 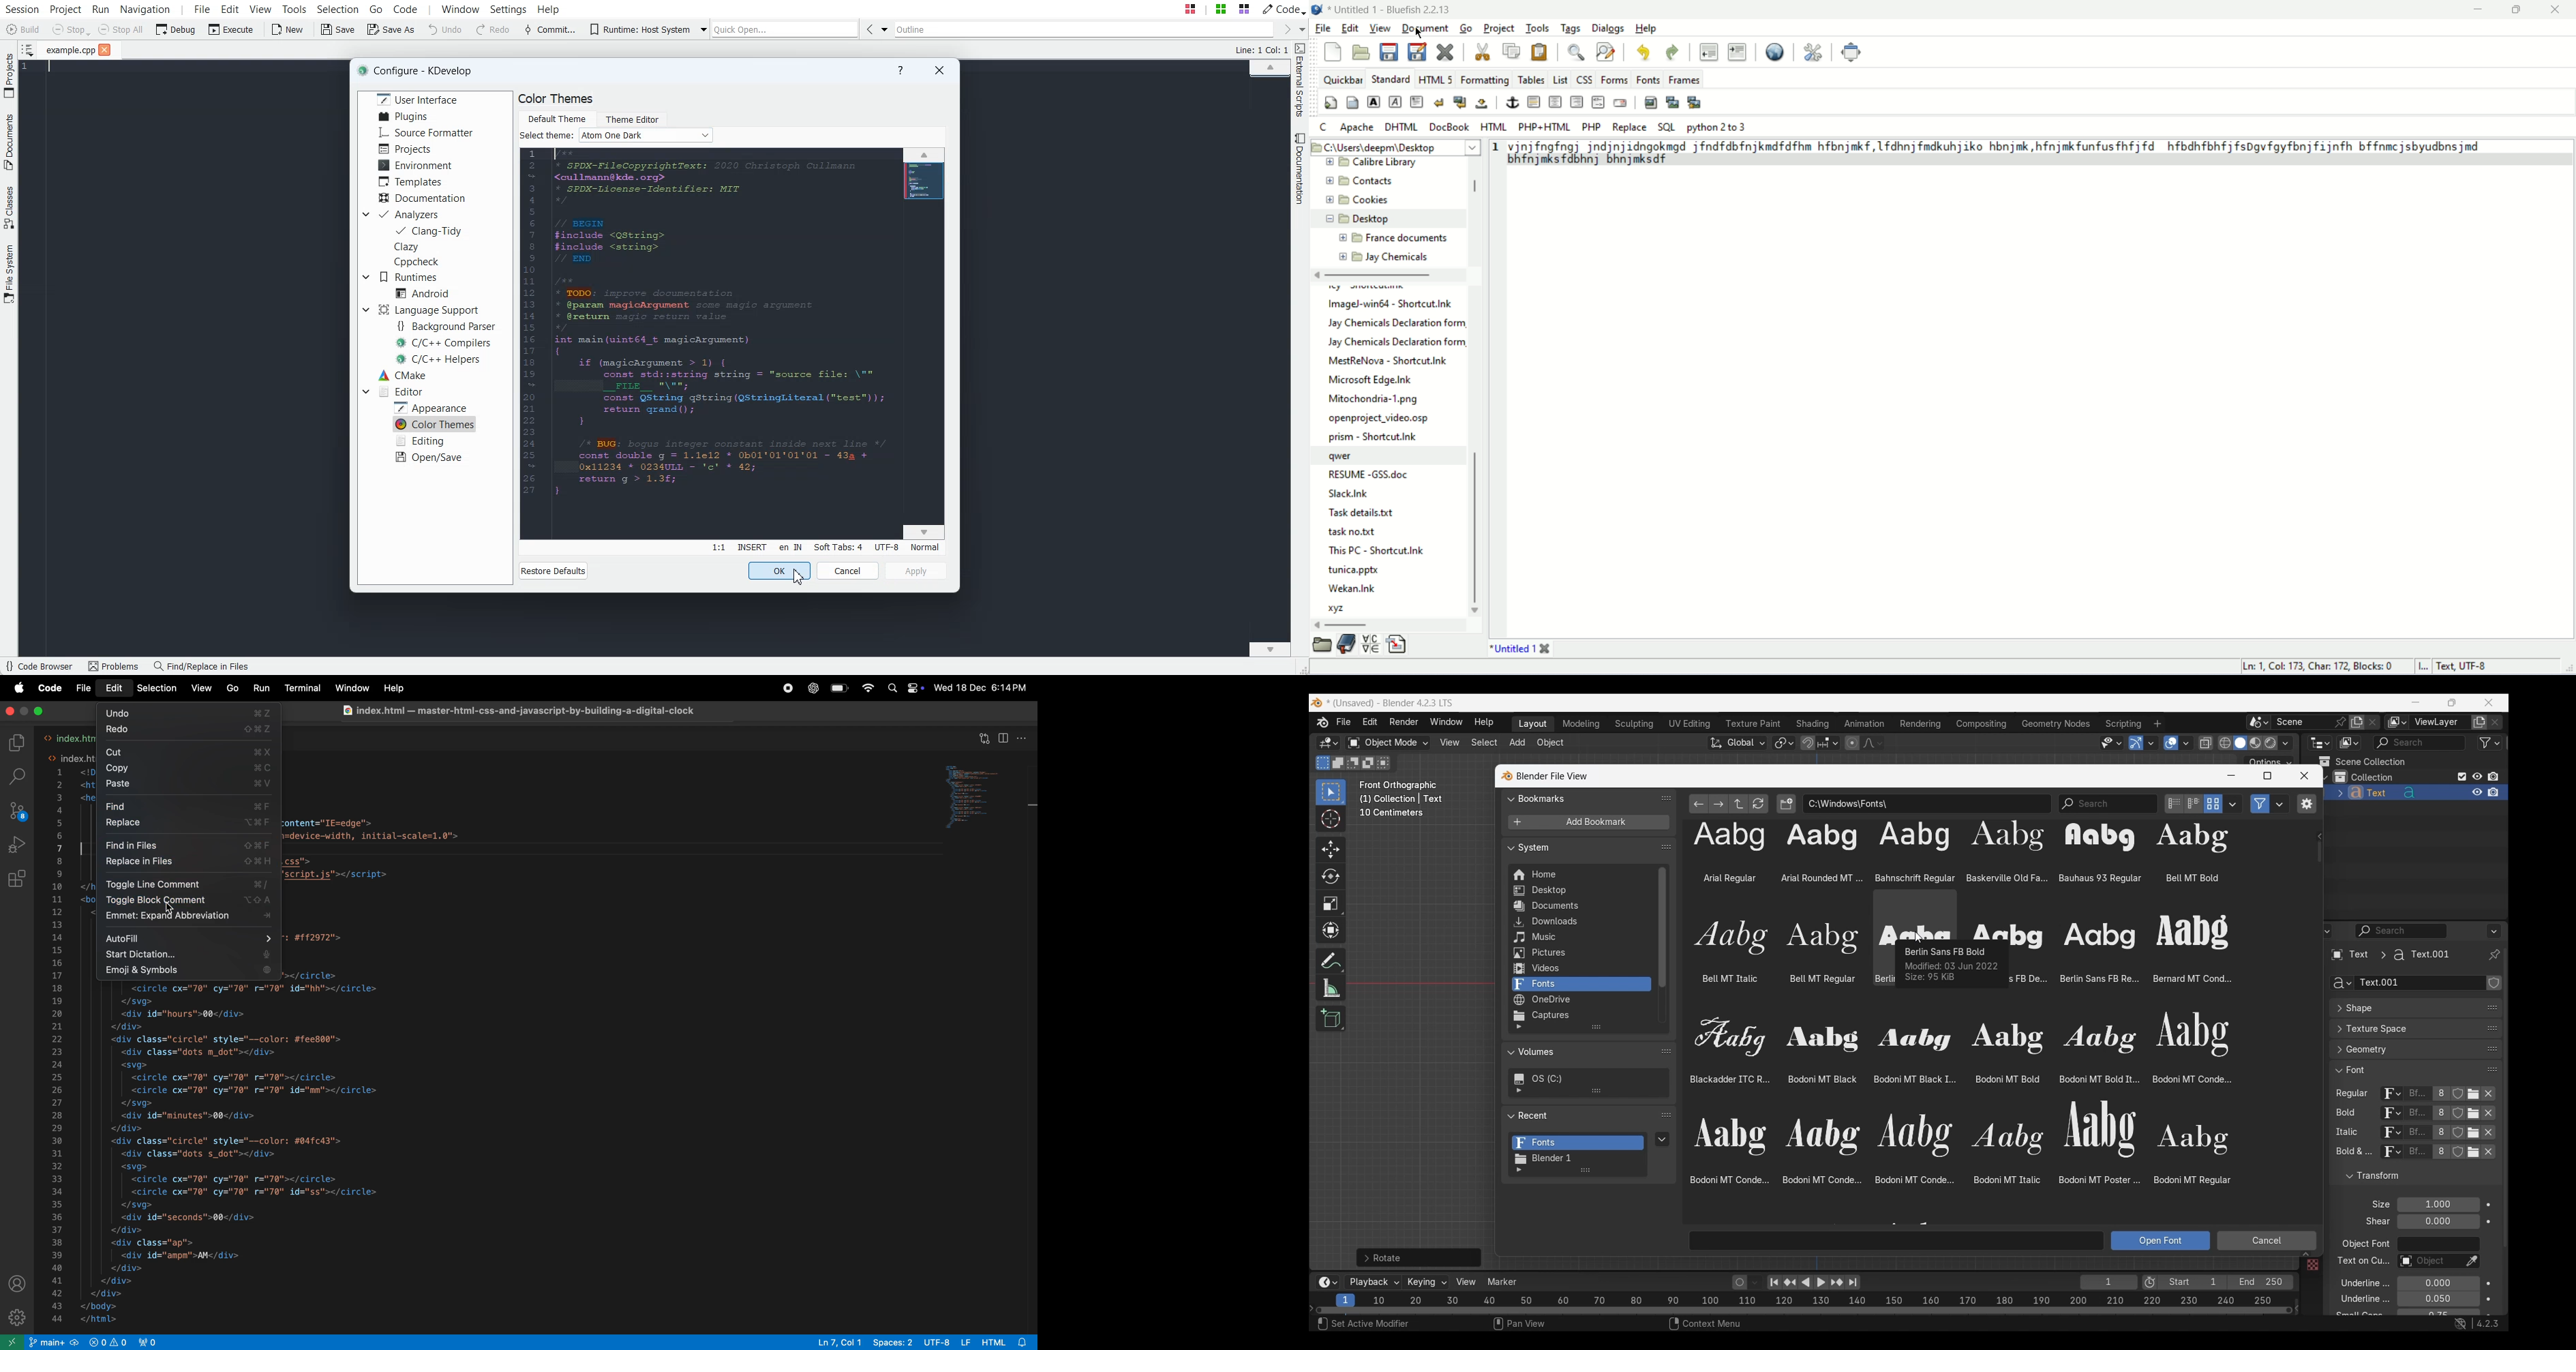 I want to click on Display number of users, so click(x=2440, y=1155).